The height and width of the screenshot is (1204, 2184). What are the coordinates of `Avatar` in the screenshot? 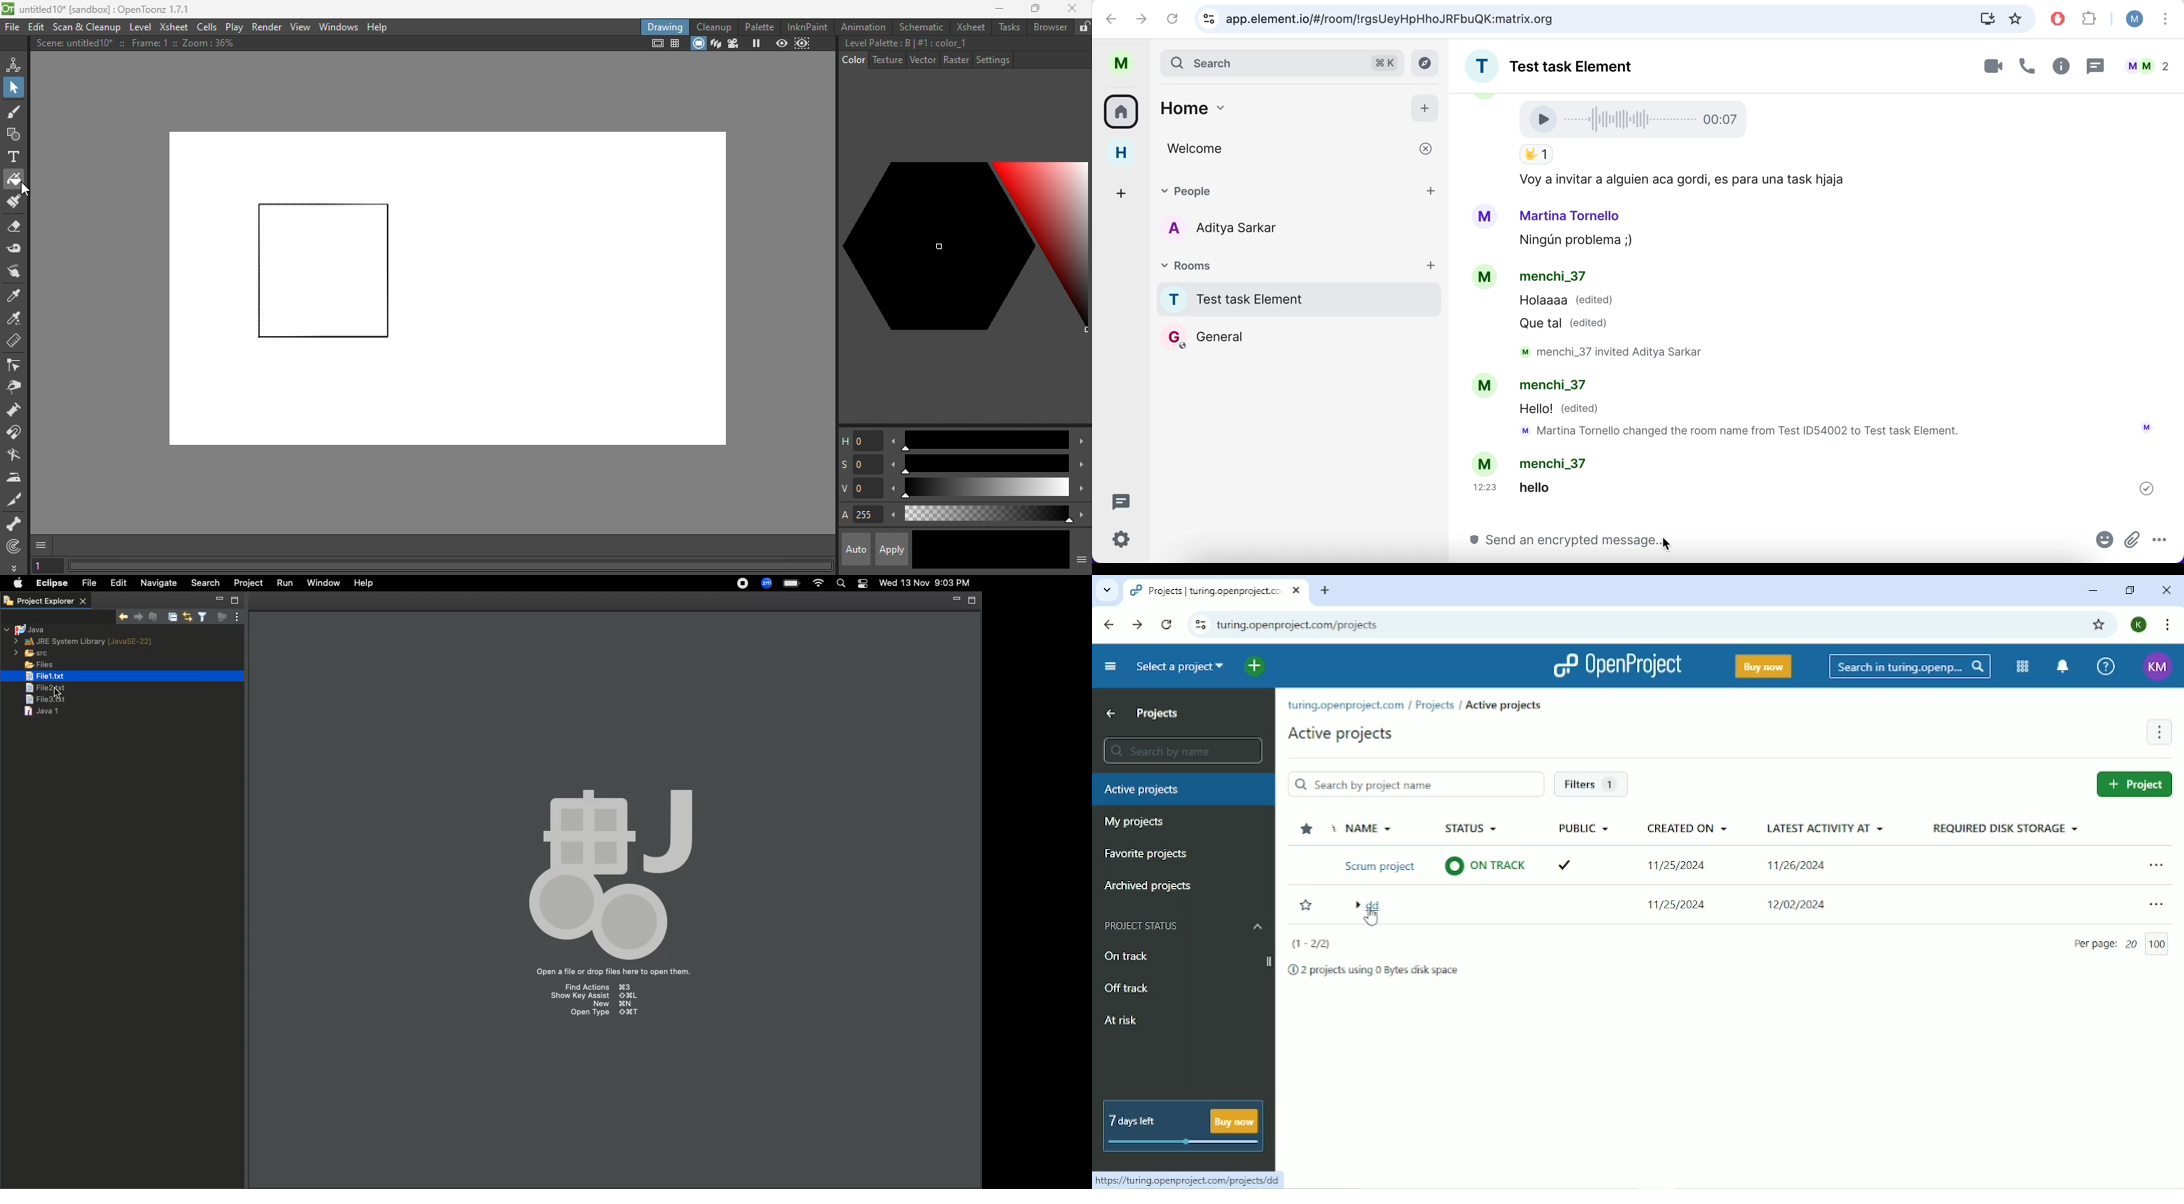 It's located at (1484, 217).